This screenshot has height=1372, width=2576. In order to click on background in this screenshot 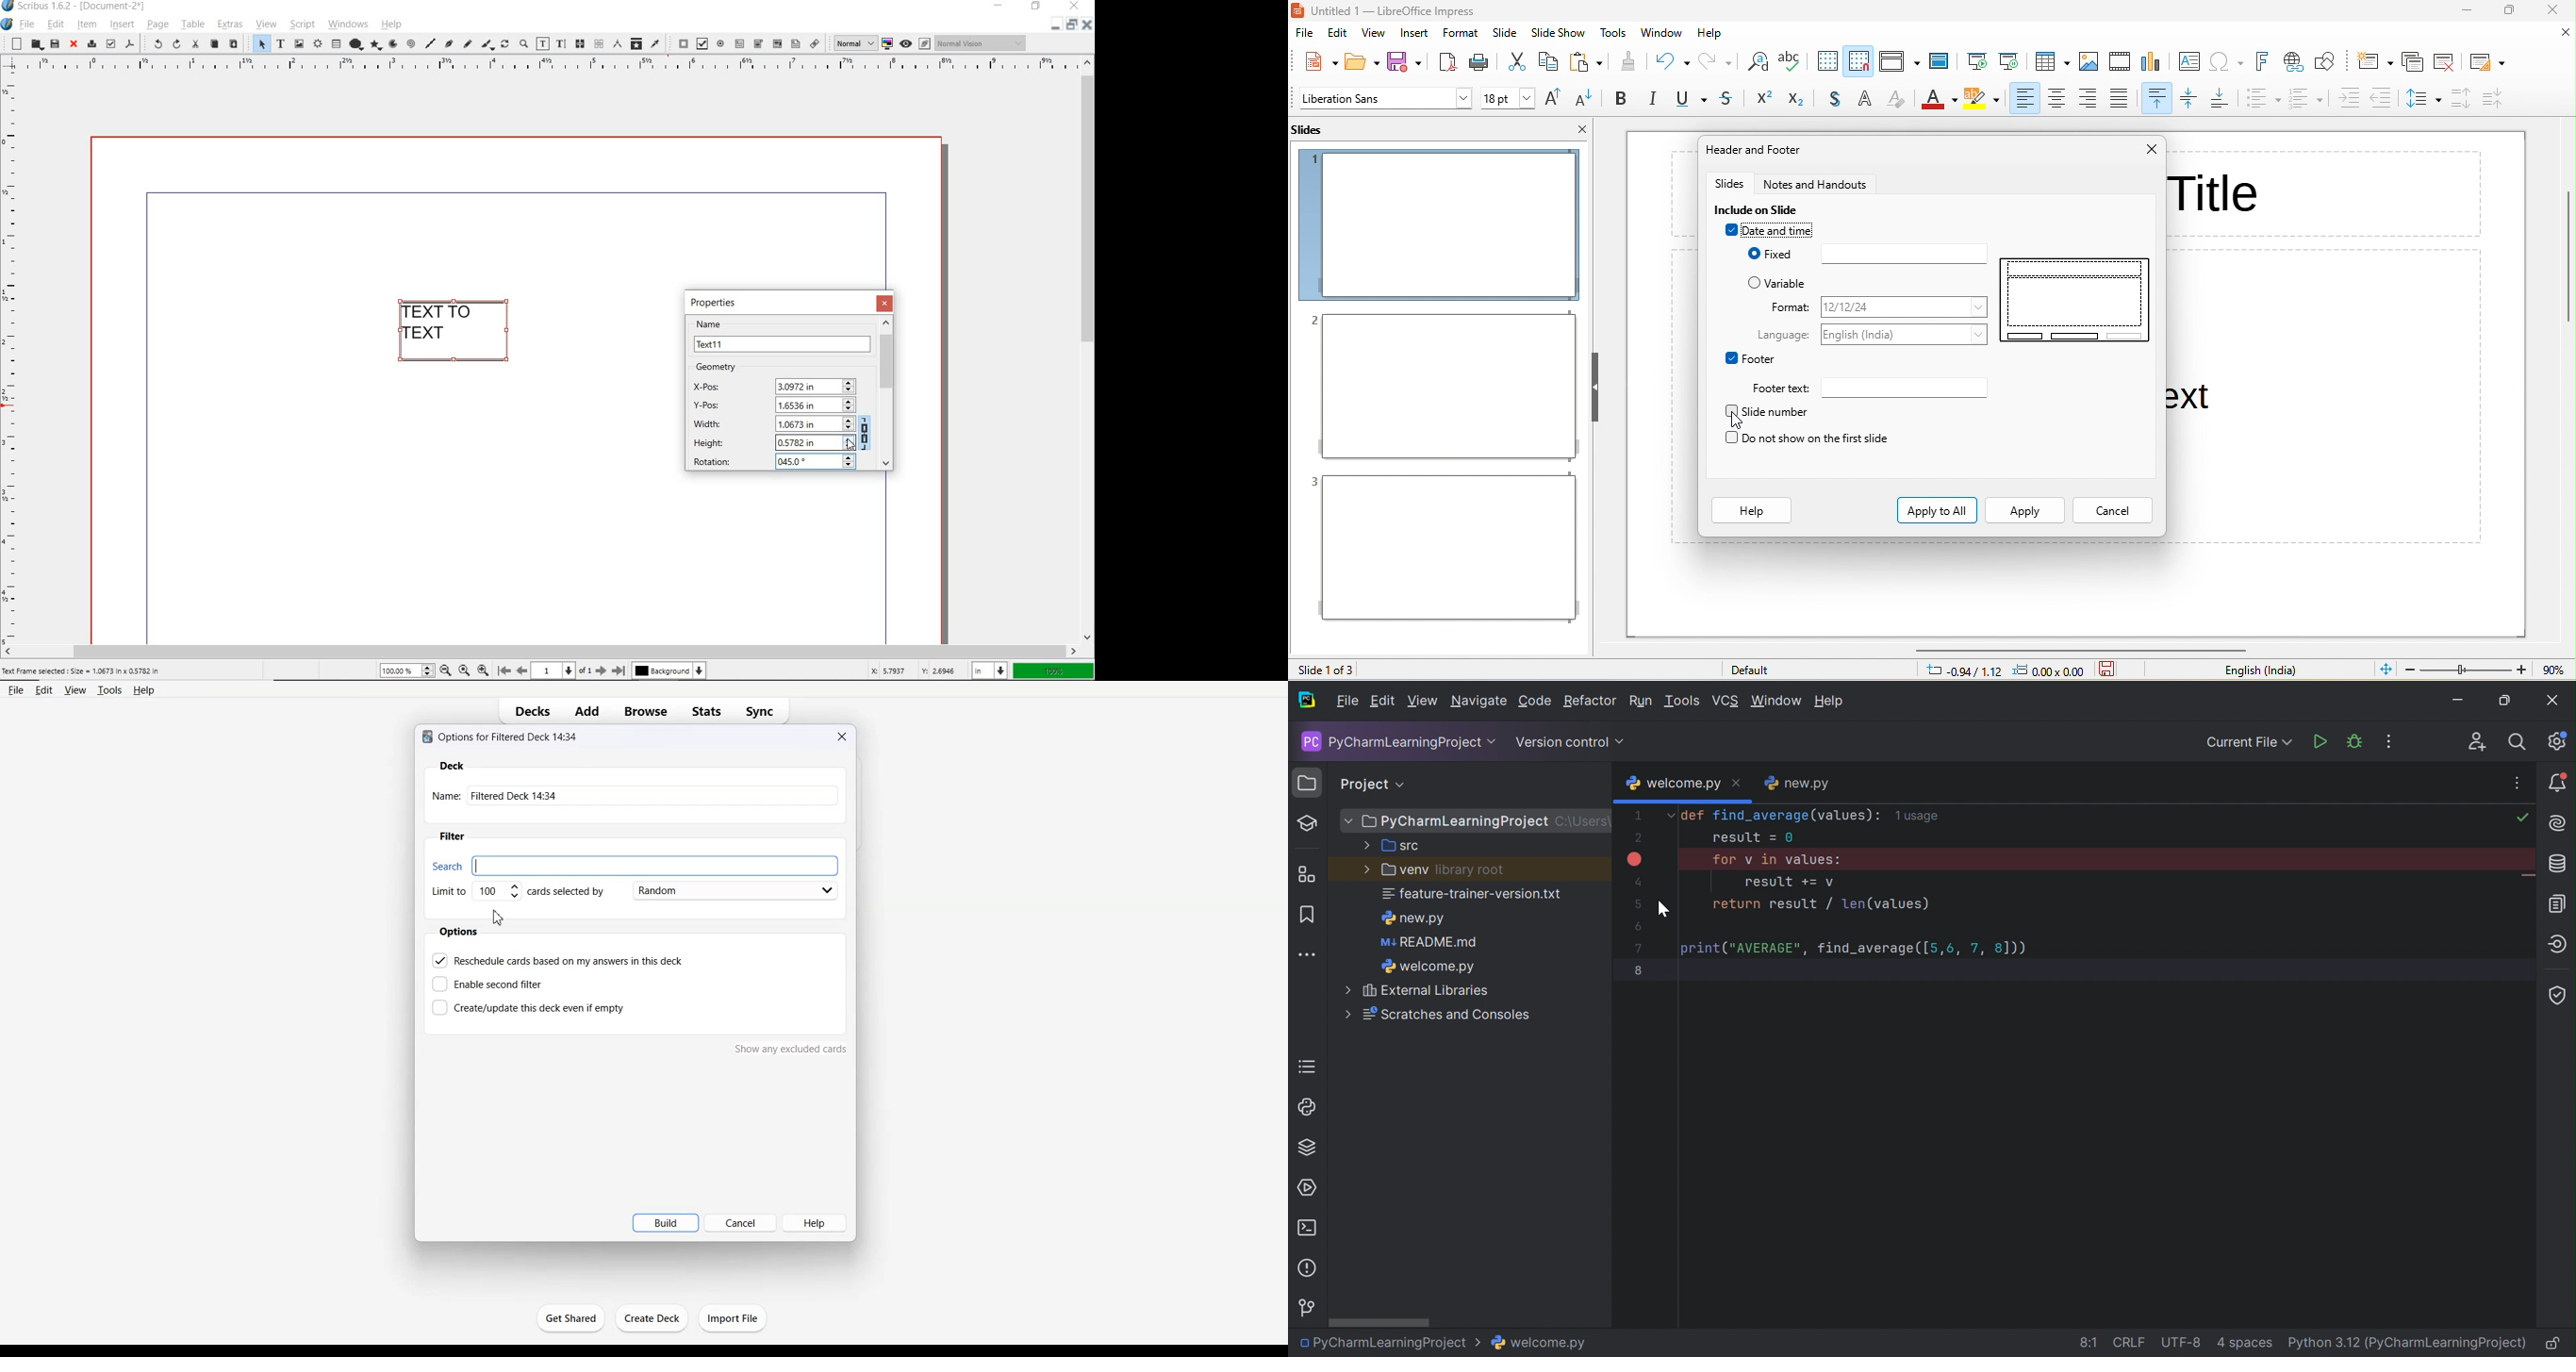, I will do `click(672, 672)`.